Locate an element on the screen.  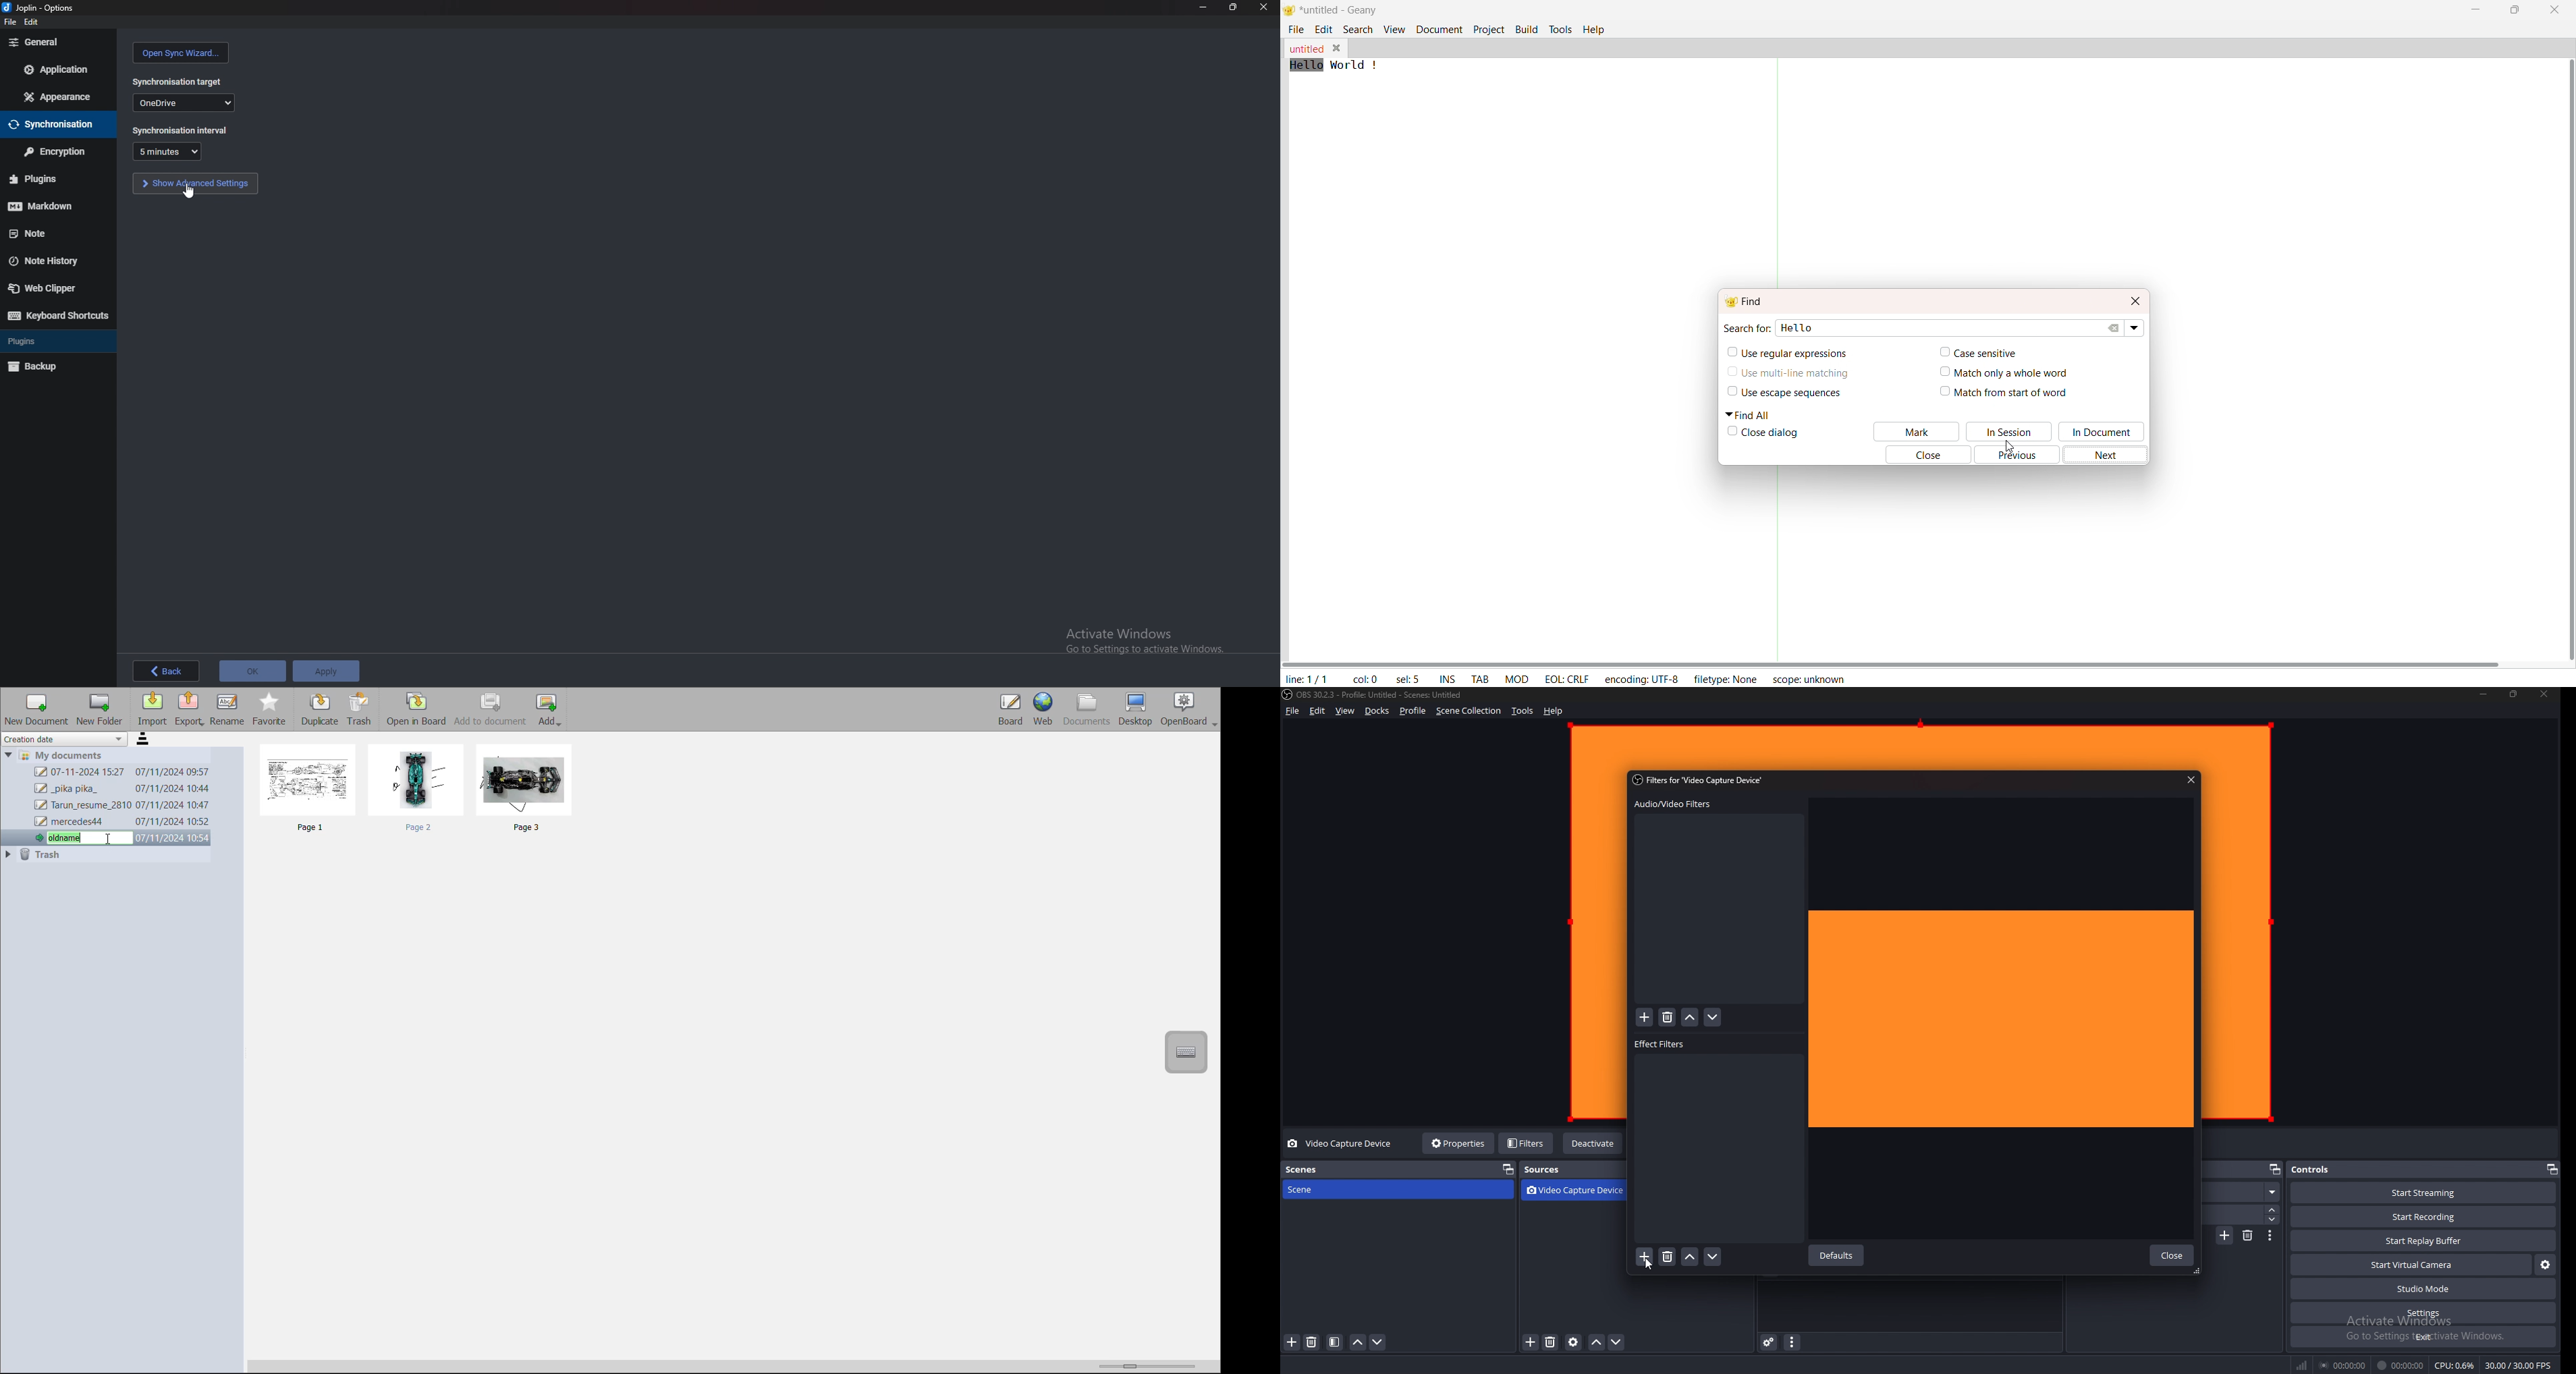
resize is located at coordinates (2514, 694).